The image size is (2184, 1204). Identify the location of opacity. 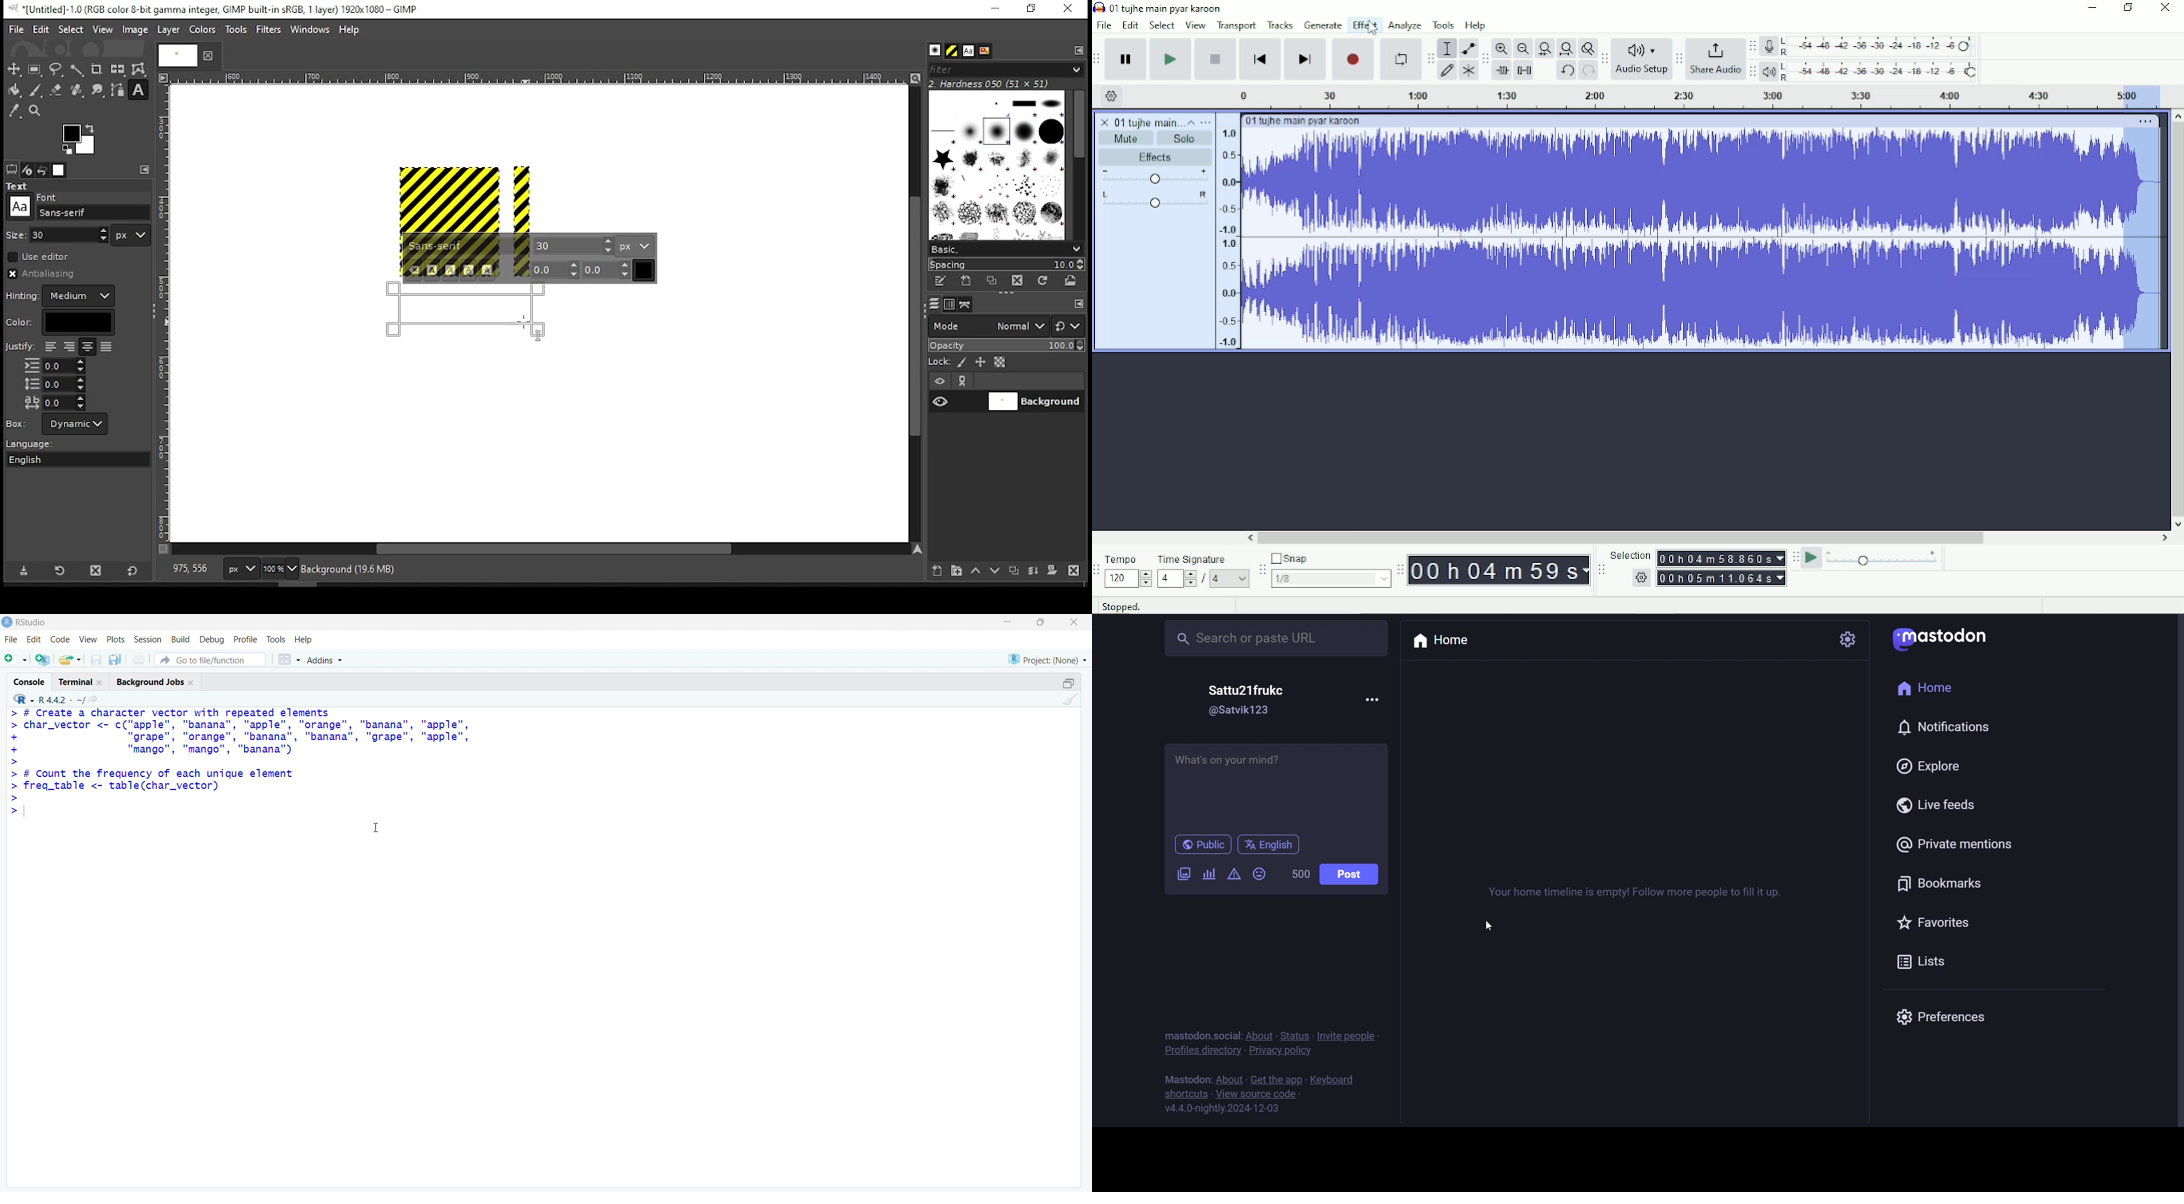
(1005, 347).